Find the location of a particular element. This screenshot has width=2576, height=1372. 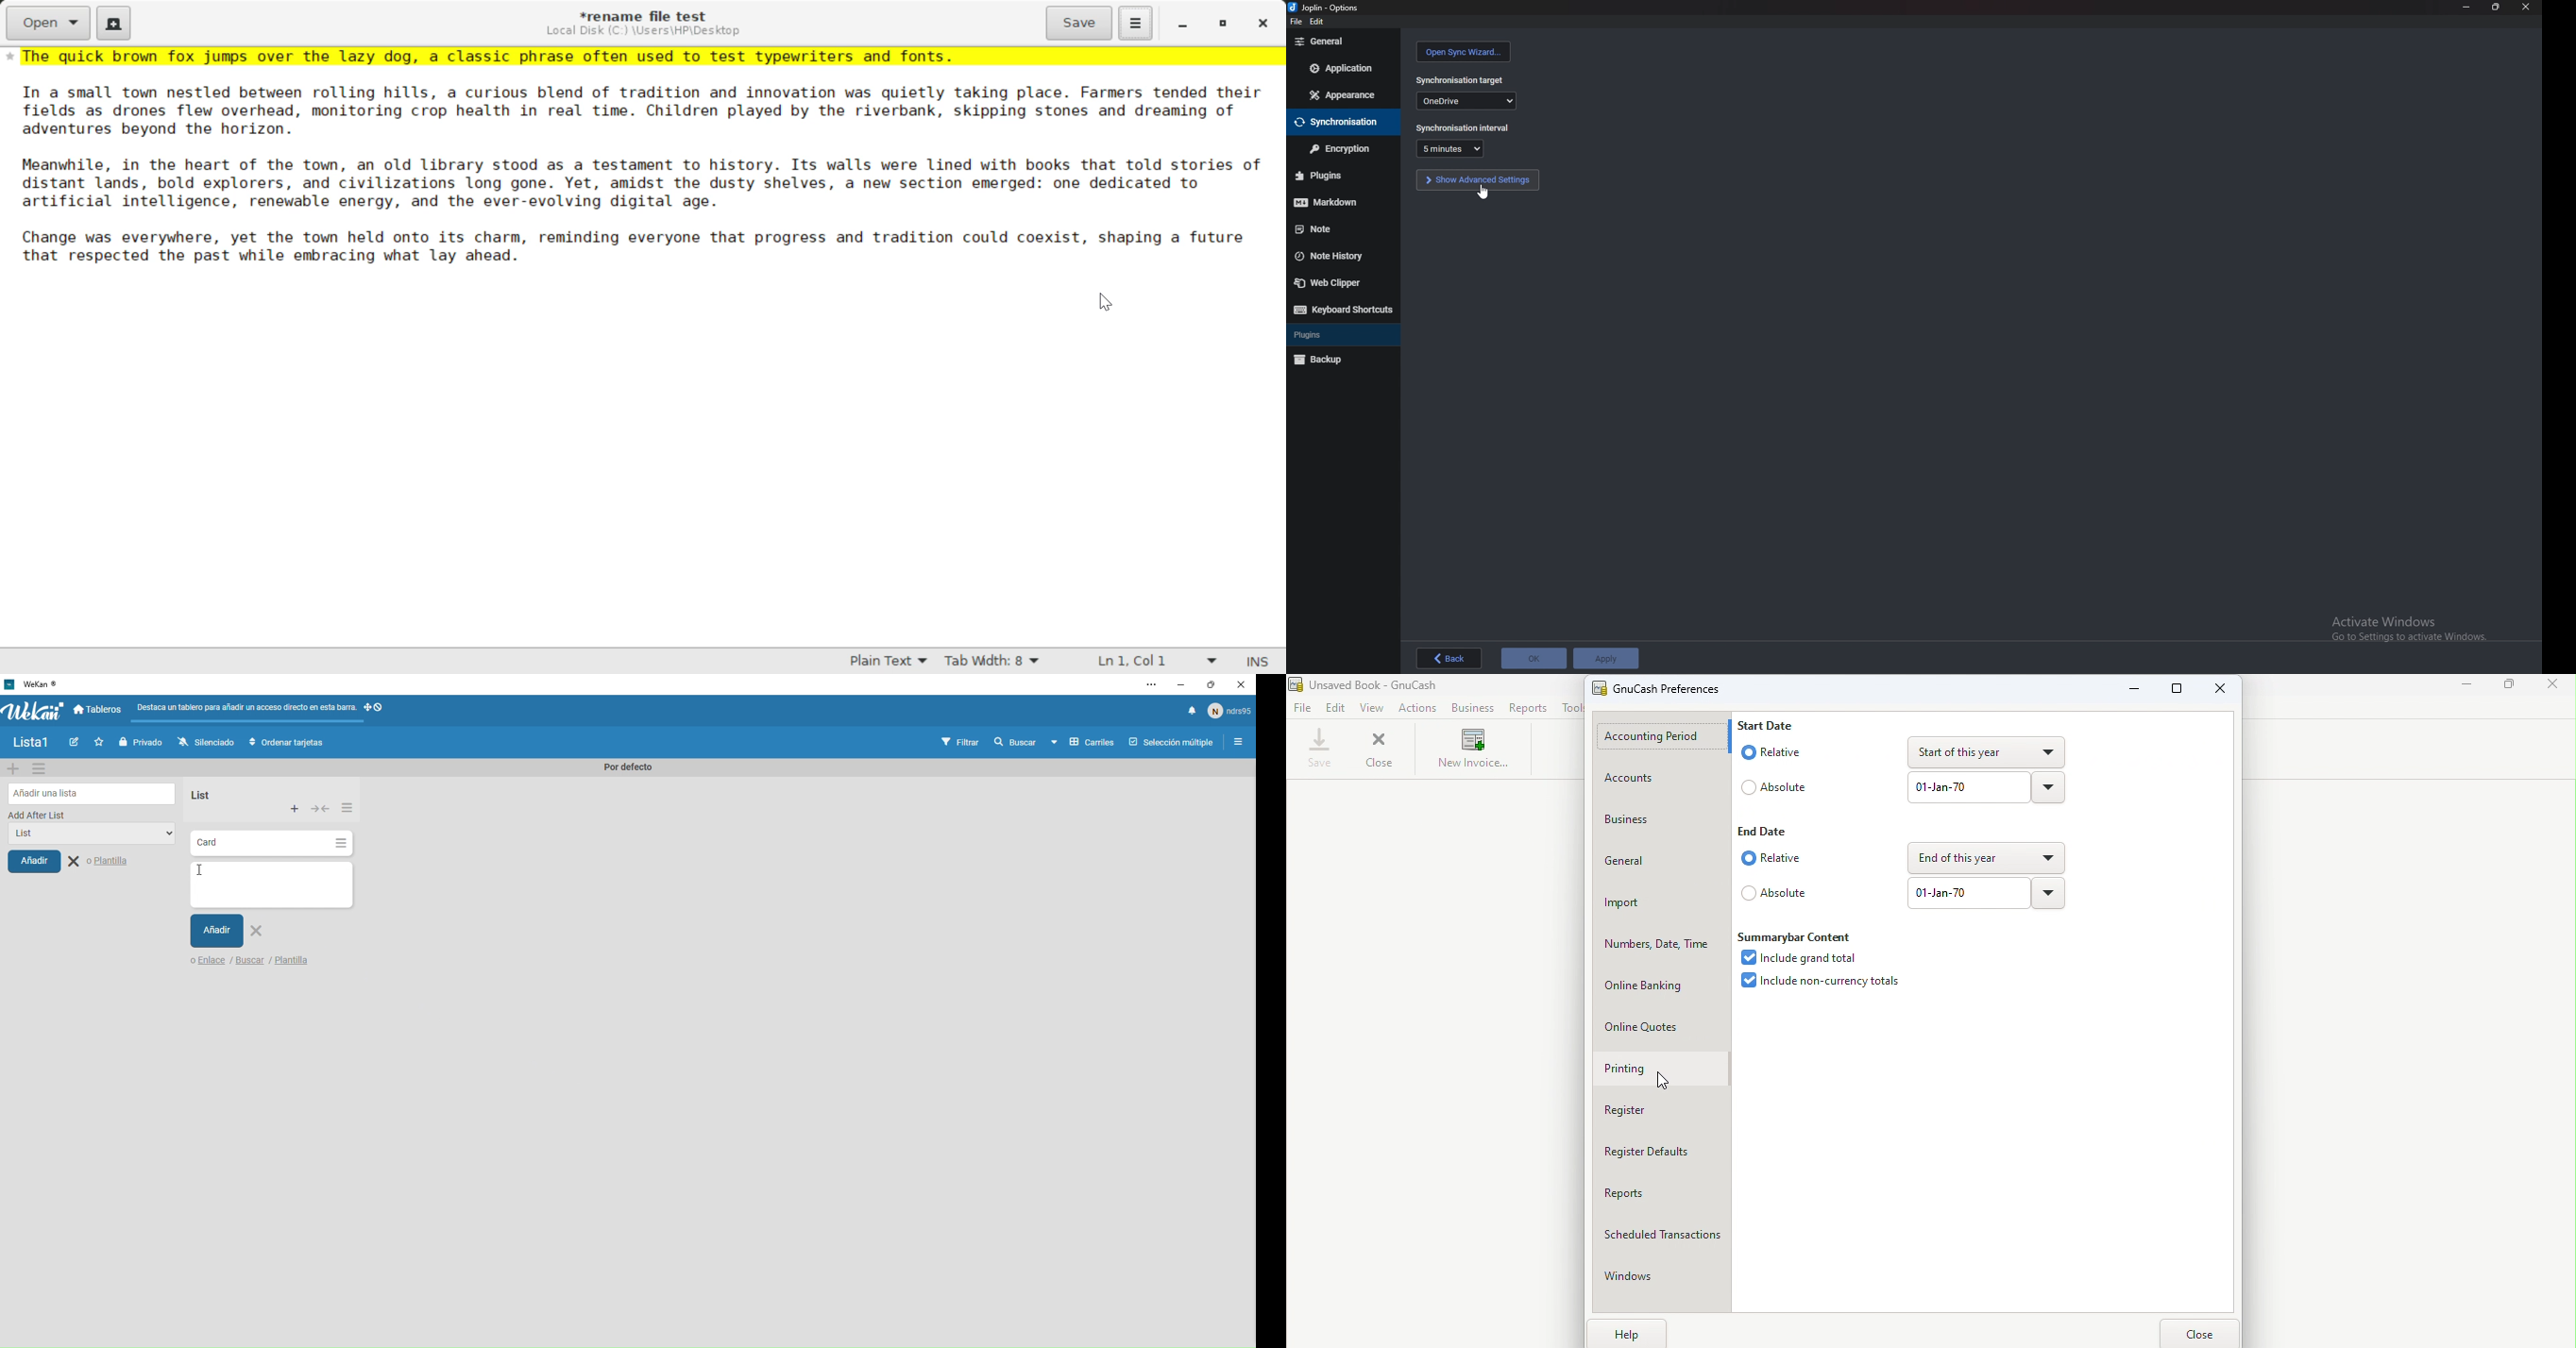

note is located at coordinates (1337, 229).